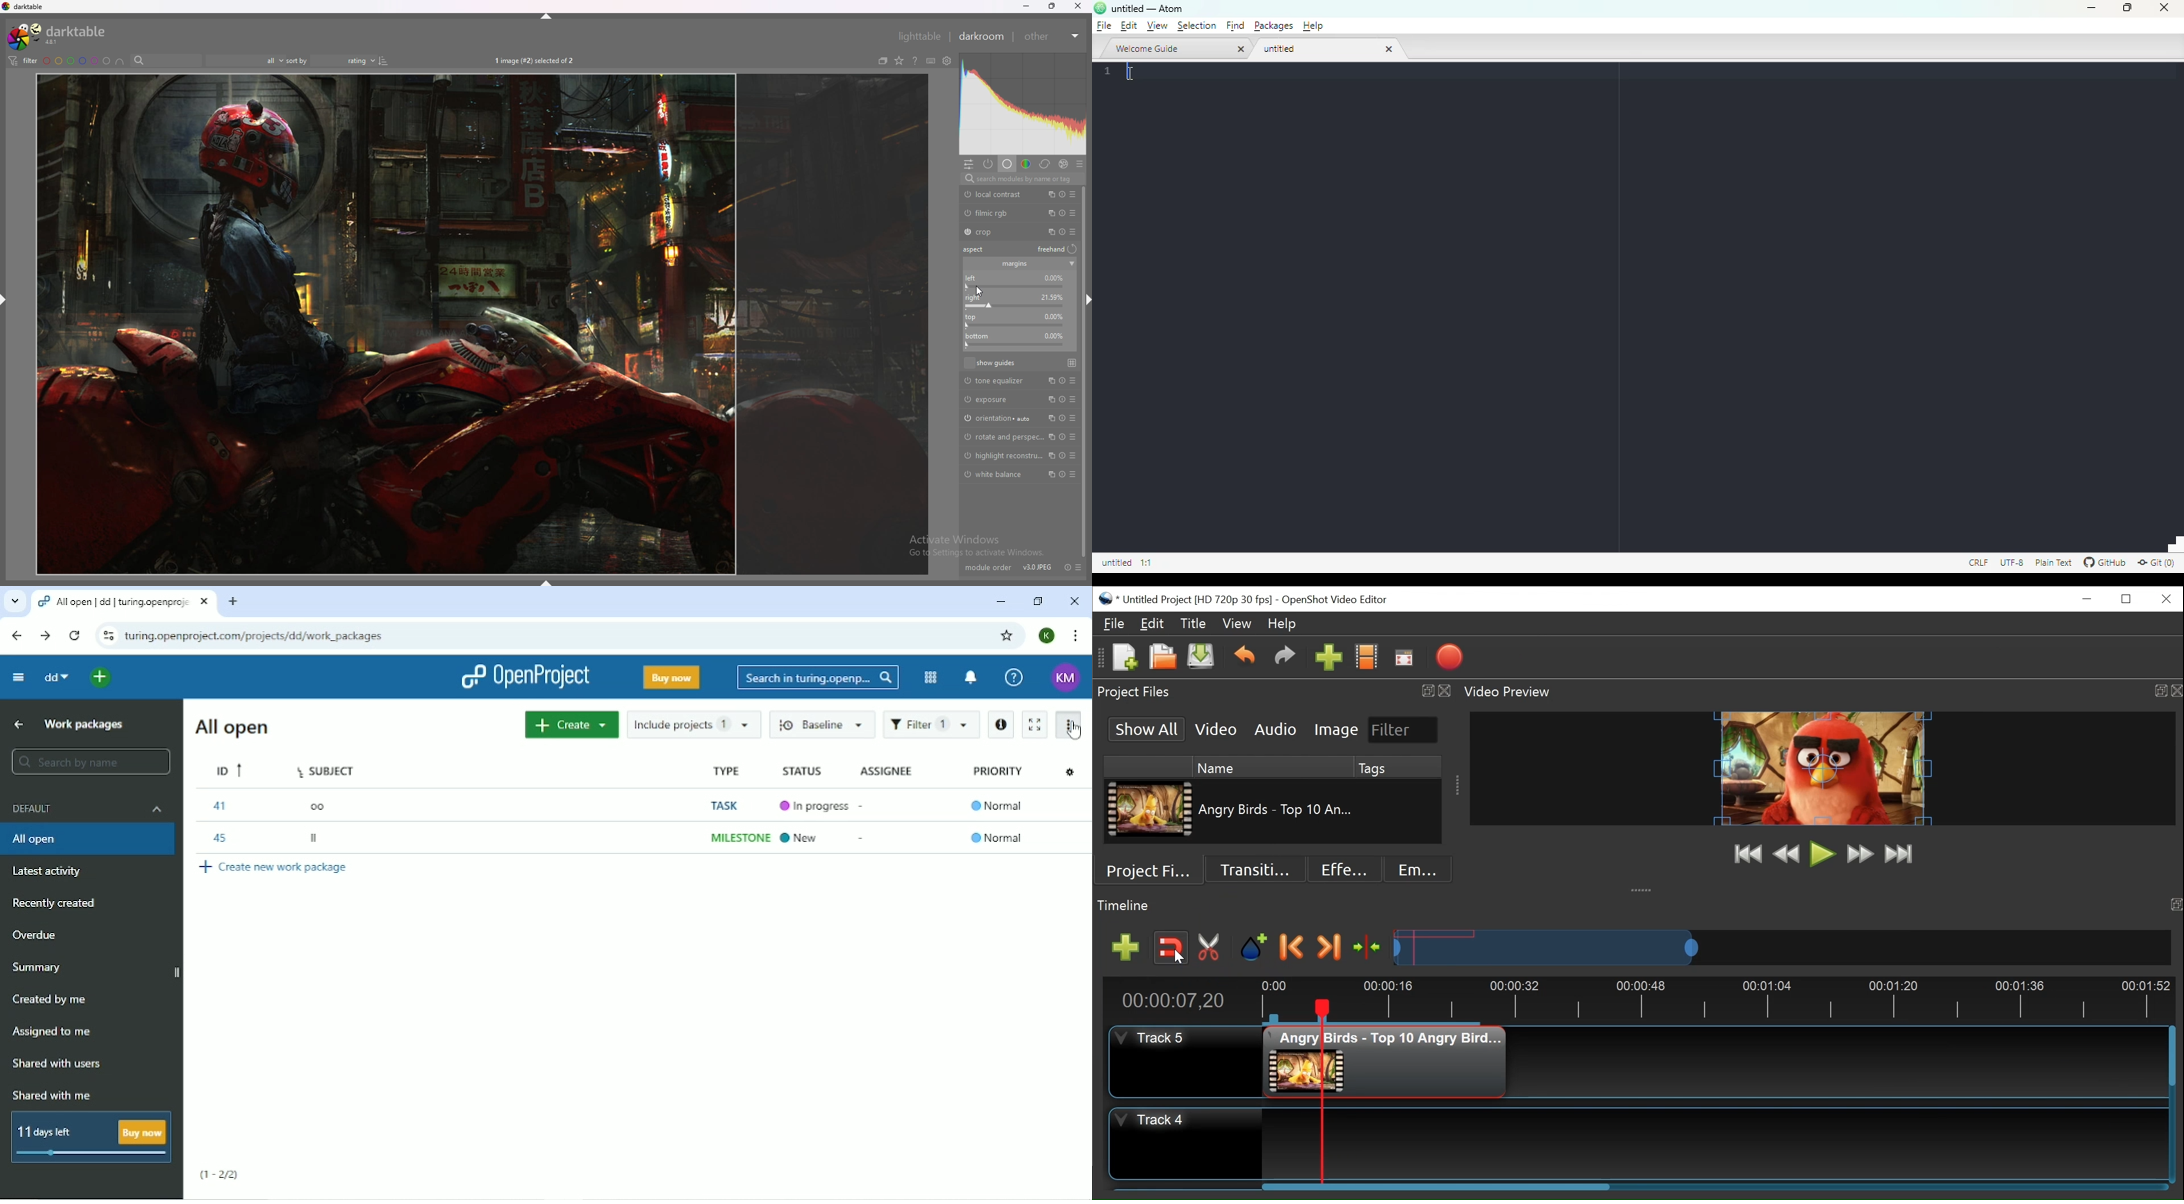  What do you see at coordinates (1149, 868) in the screenshot?
I see `Project Files` at bounding box center [1149, 868].